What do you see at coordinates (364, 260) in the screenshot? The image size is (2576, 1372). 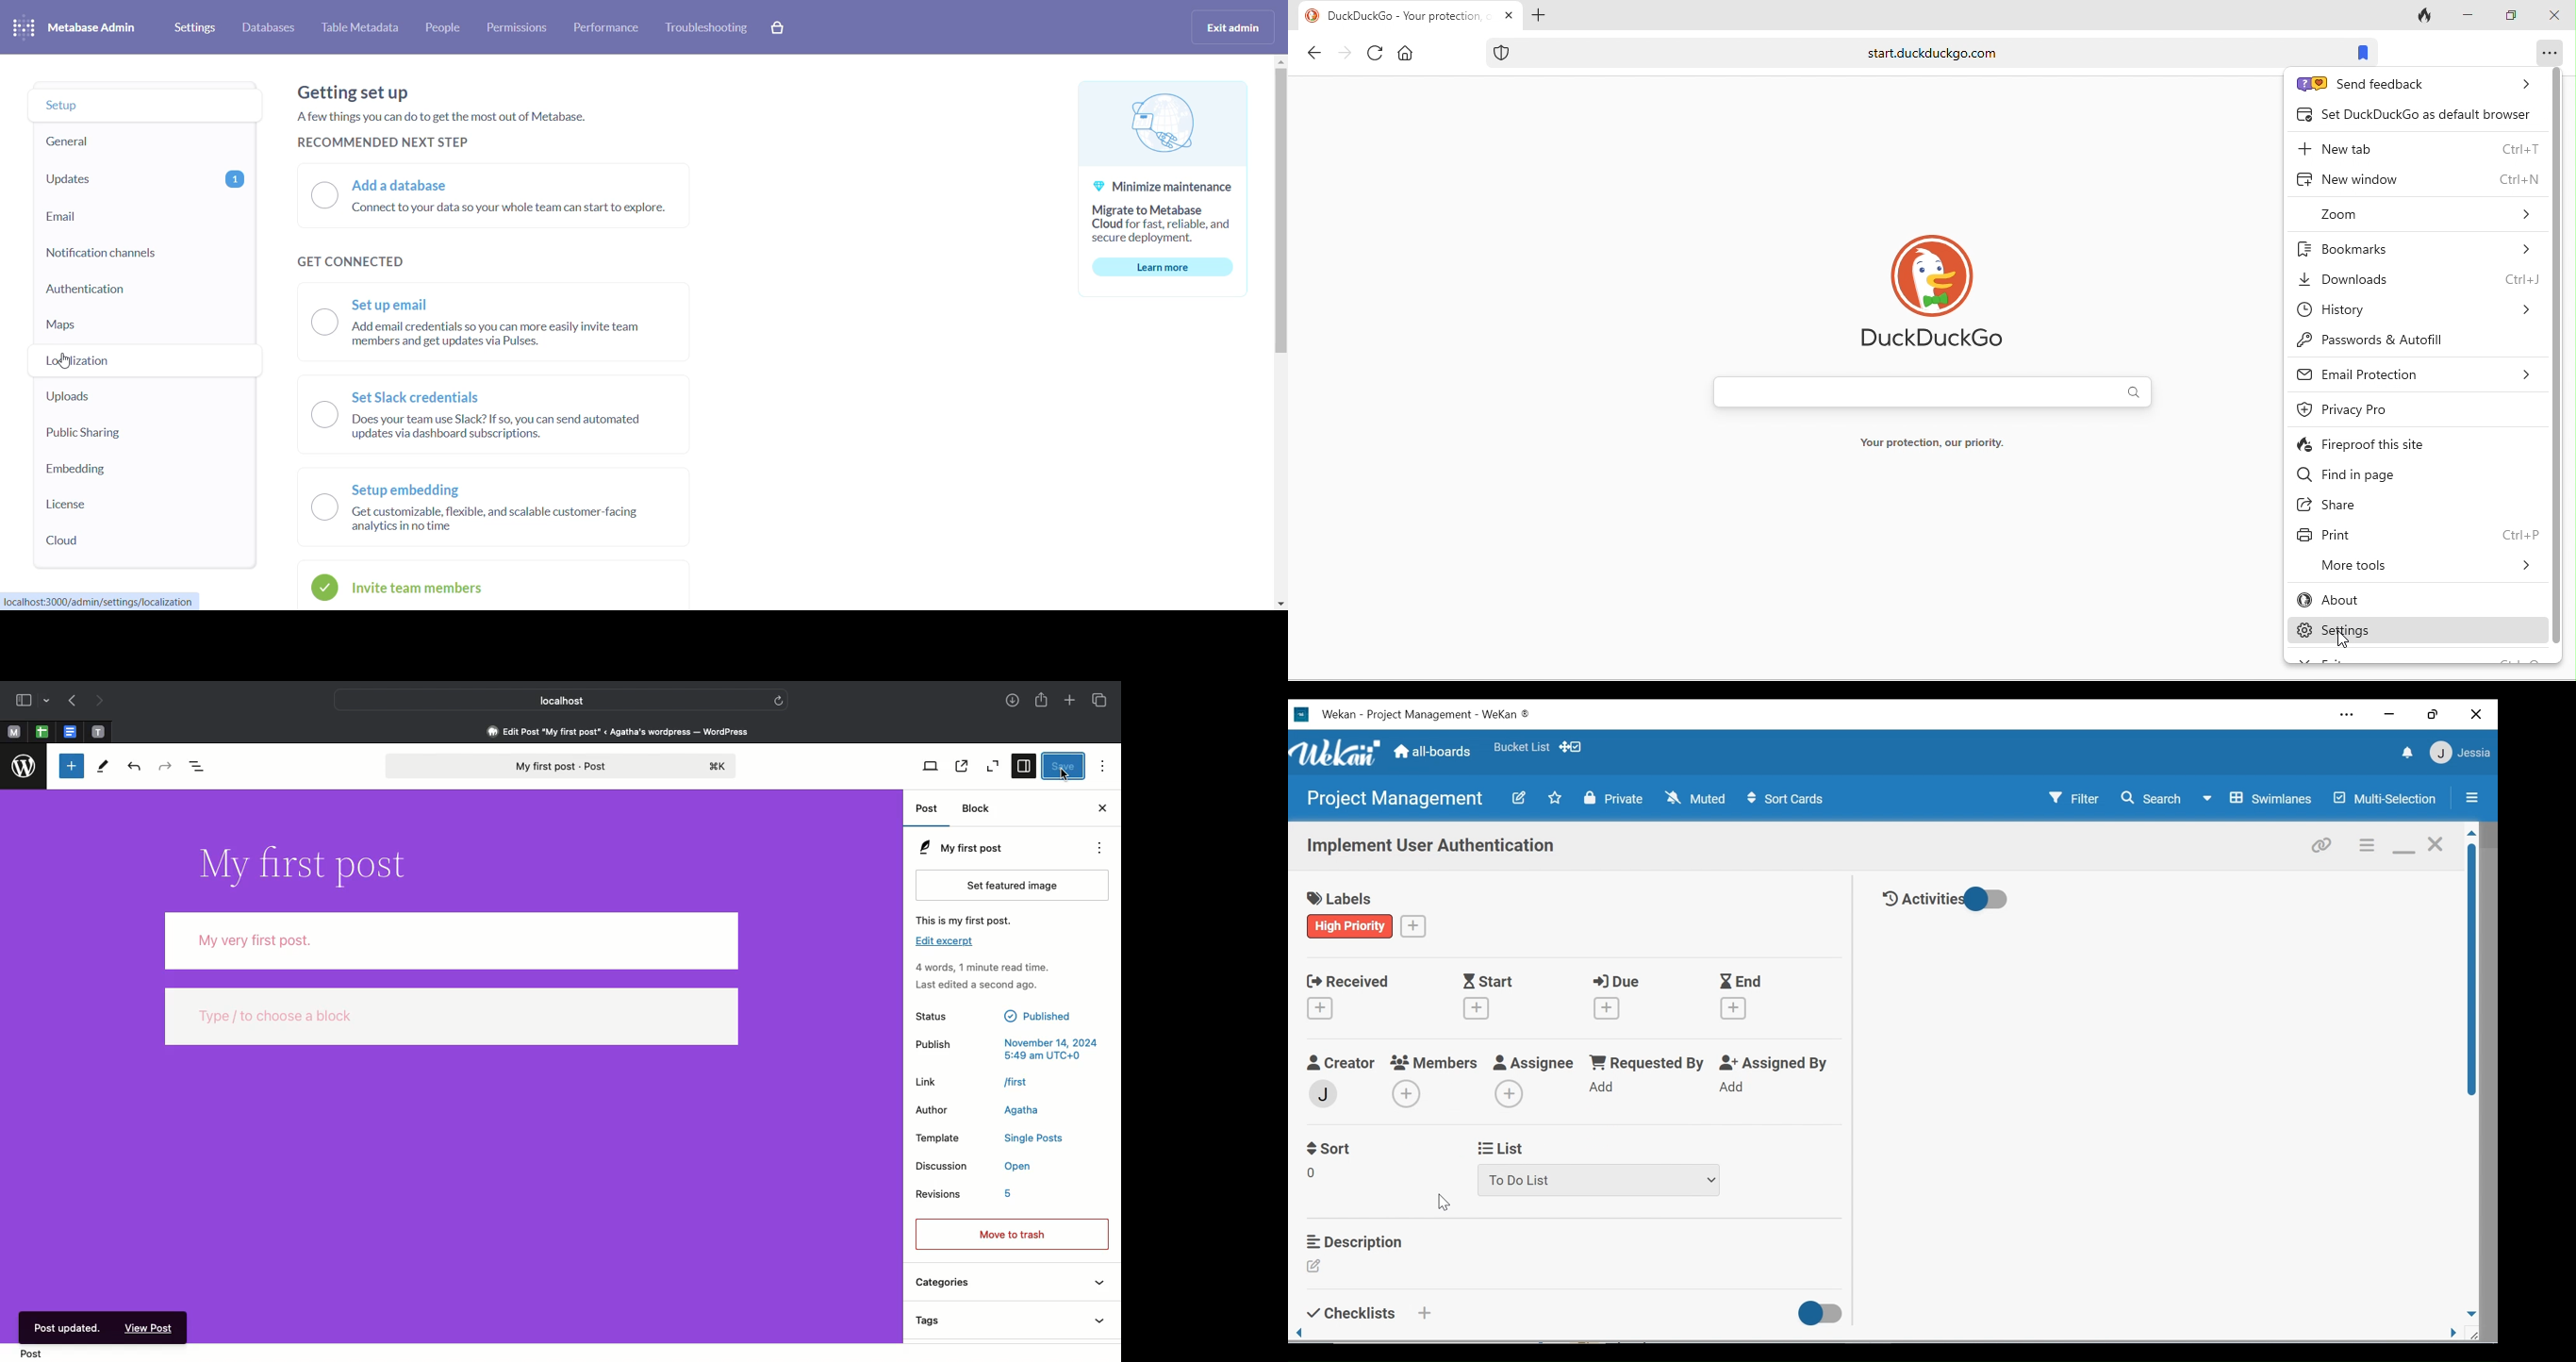 I see `get connected text` at bounding box center [364, 260].